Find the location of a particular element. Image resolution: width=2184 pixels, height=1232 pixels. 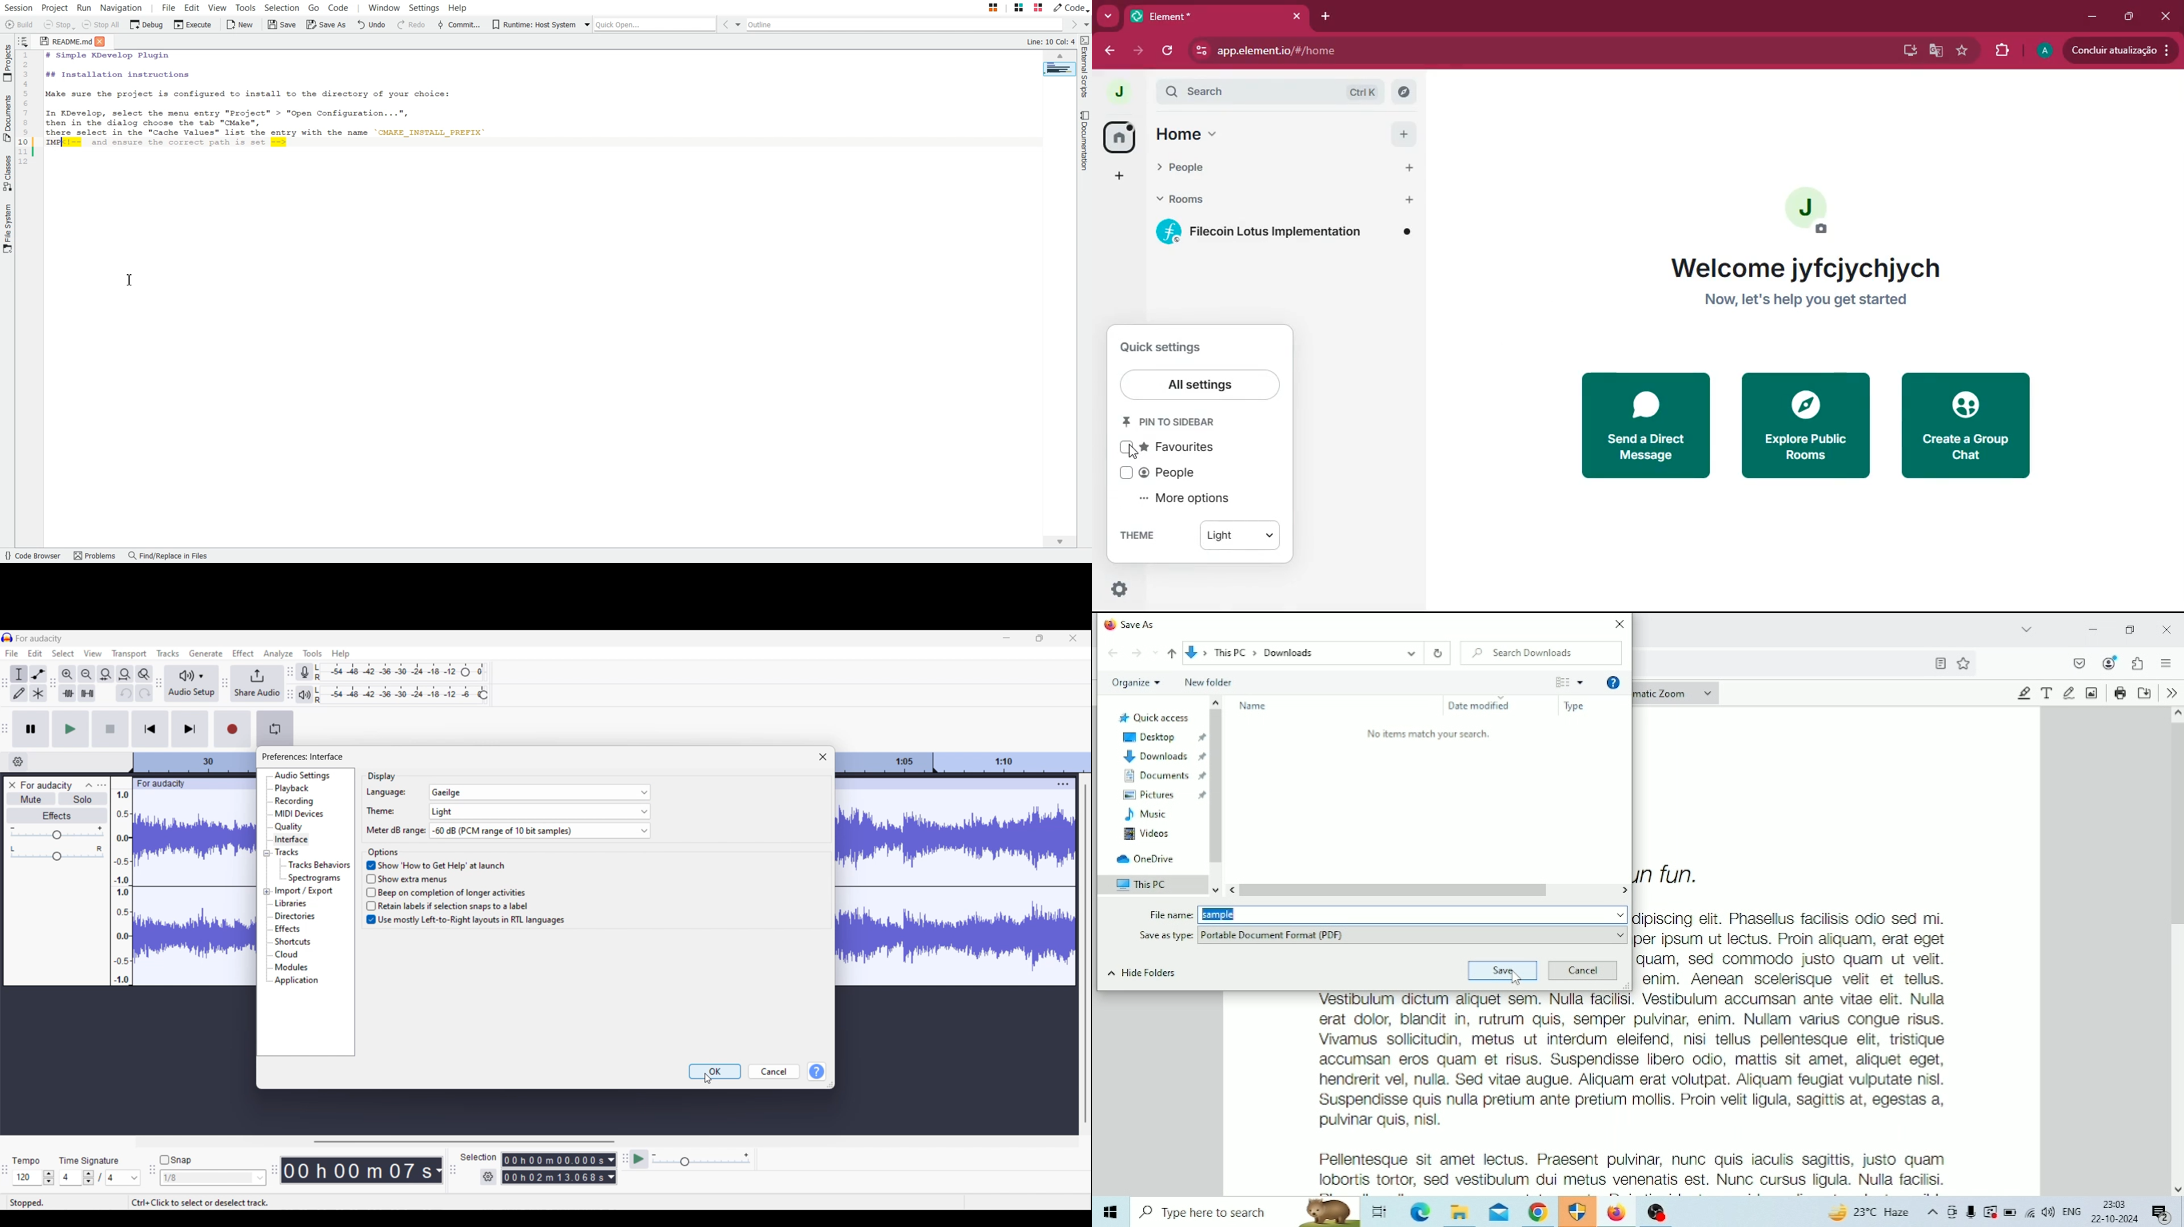

Scroll up is located at coordinates (2177, 716).